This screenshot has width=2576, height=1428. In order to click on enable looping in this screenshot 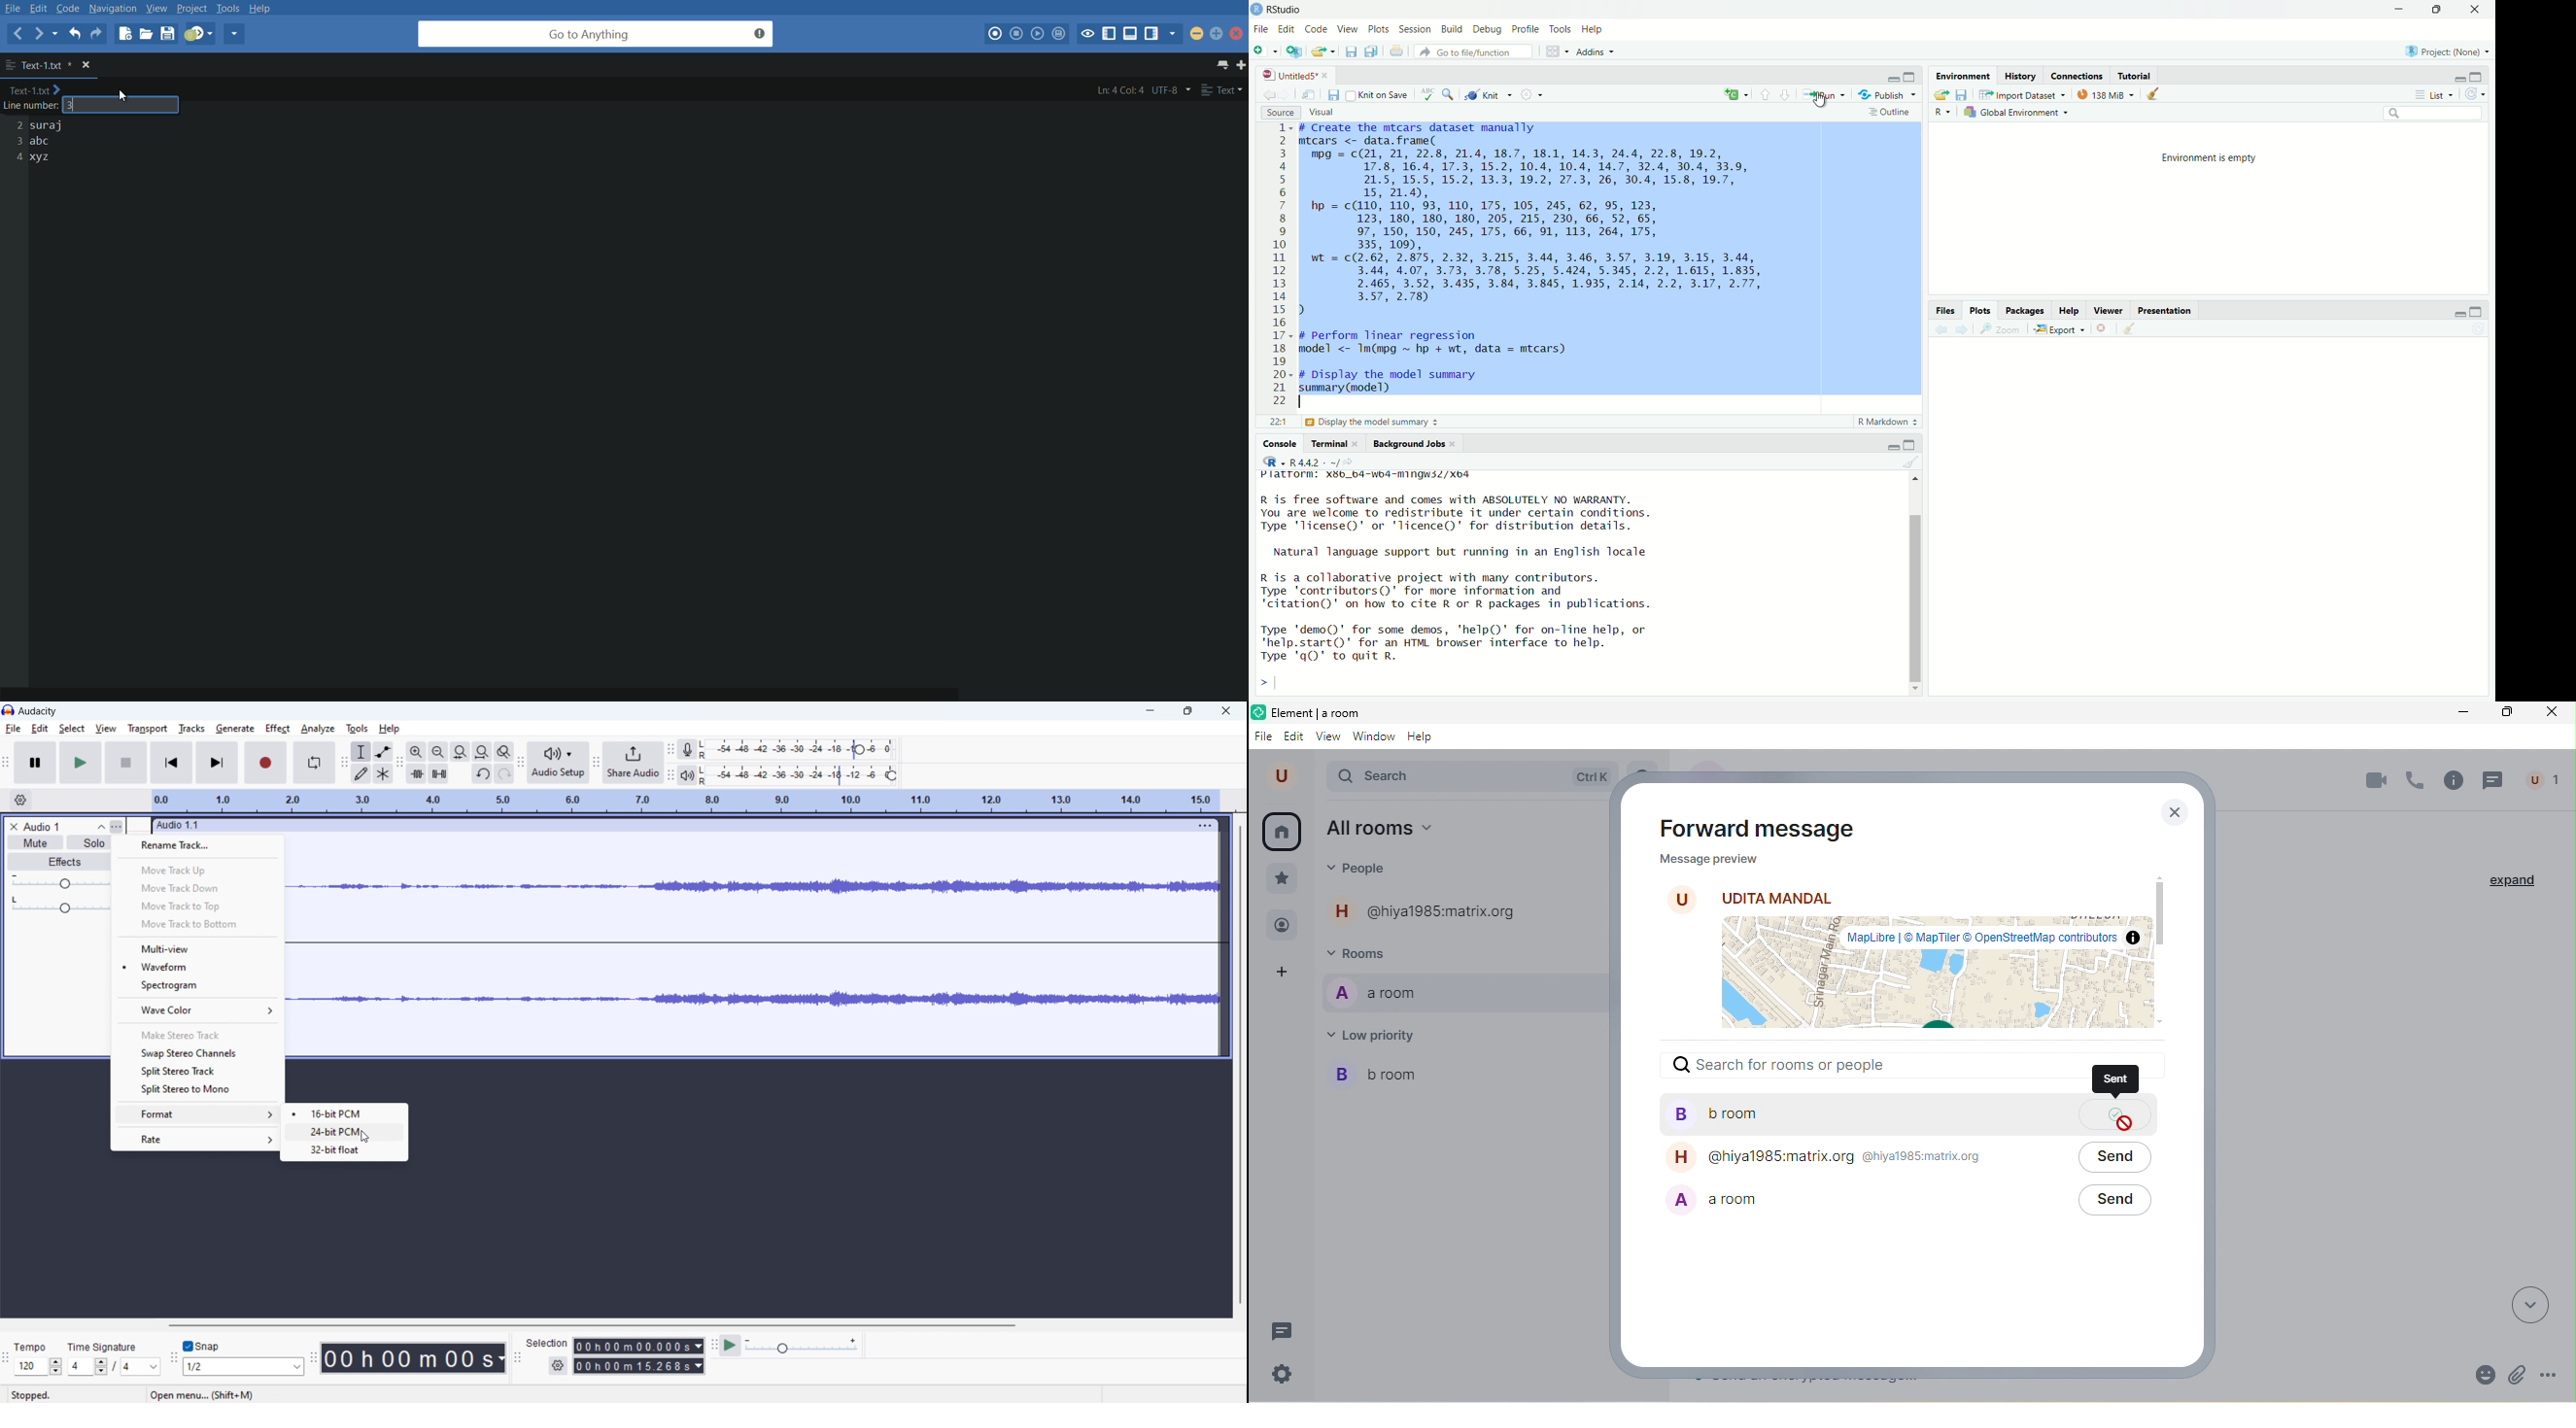, I will do `click(313, 763)`.